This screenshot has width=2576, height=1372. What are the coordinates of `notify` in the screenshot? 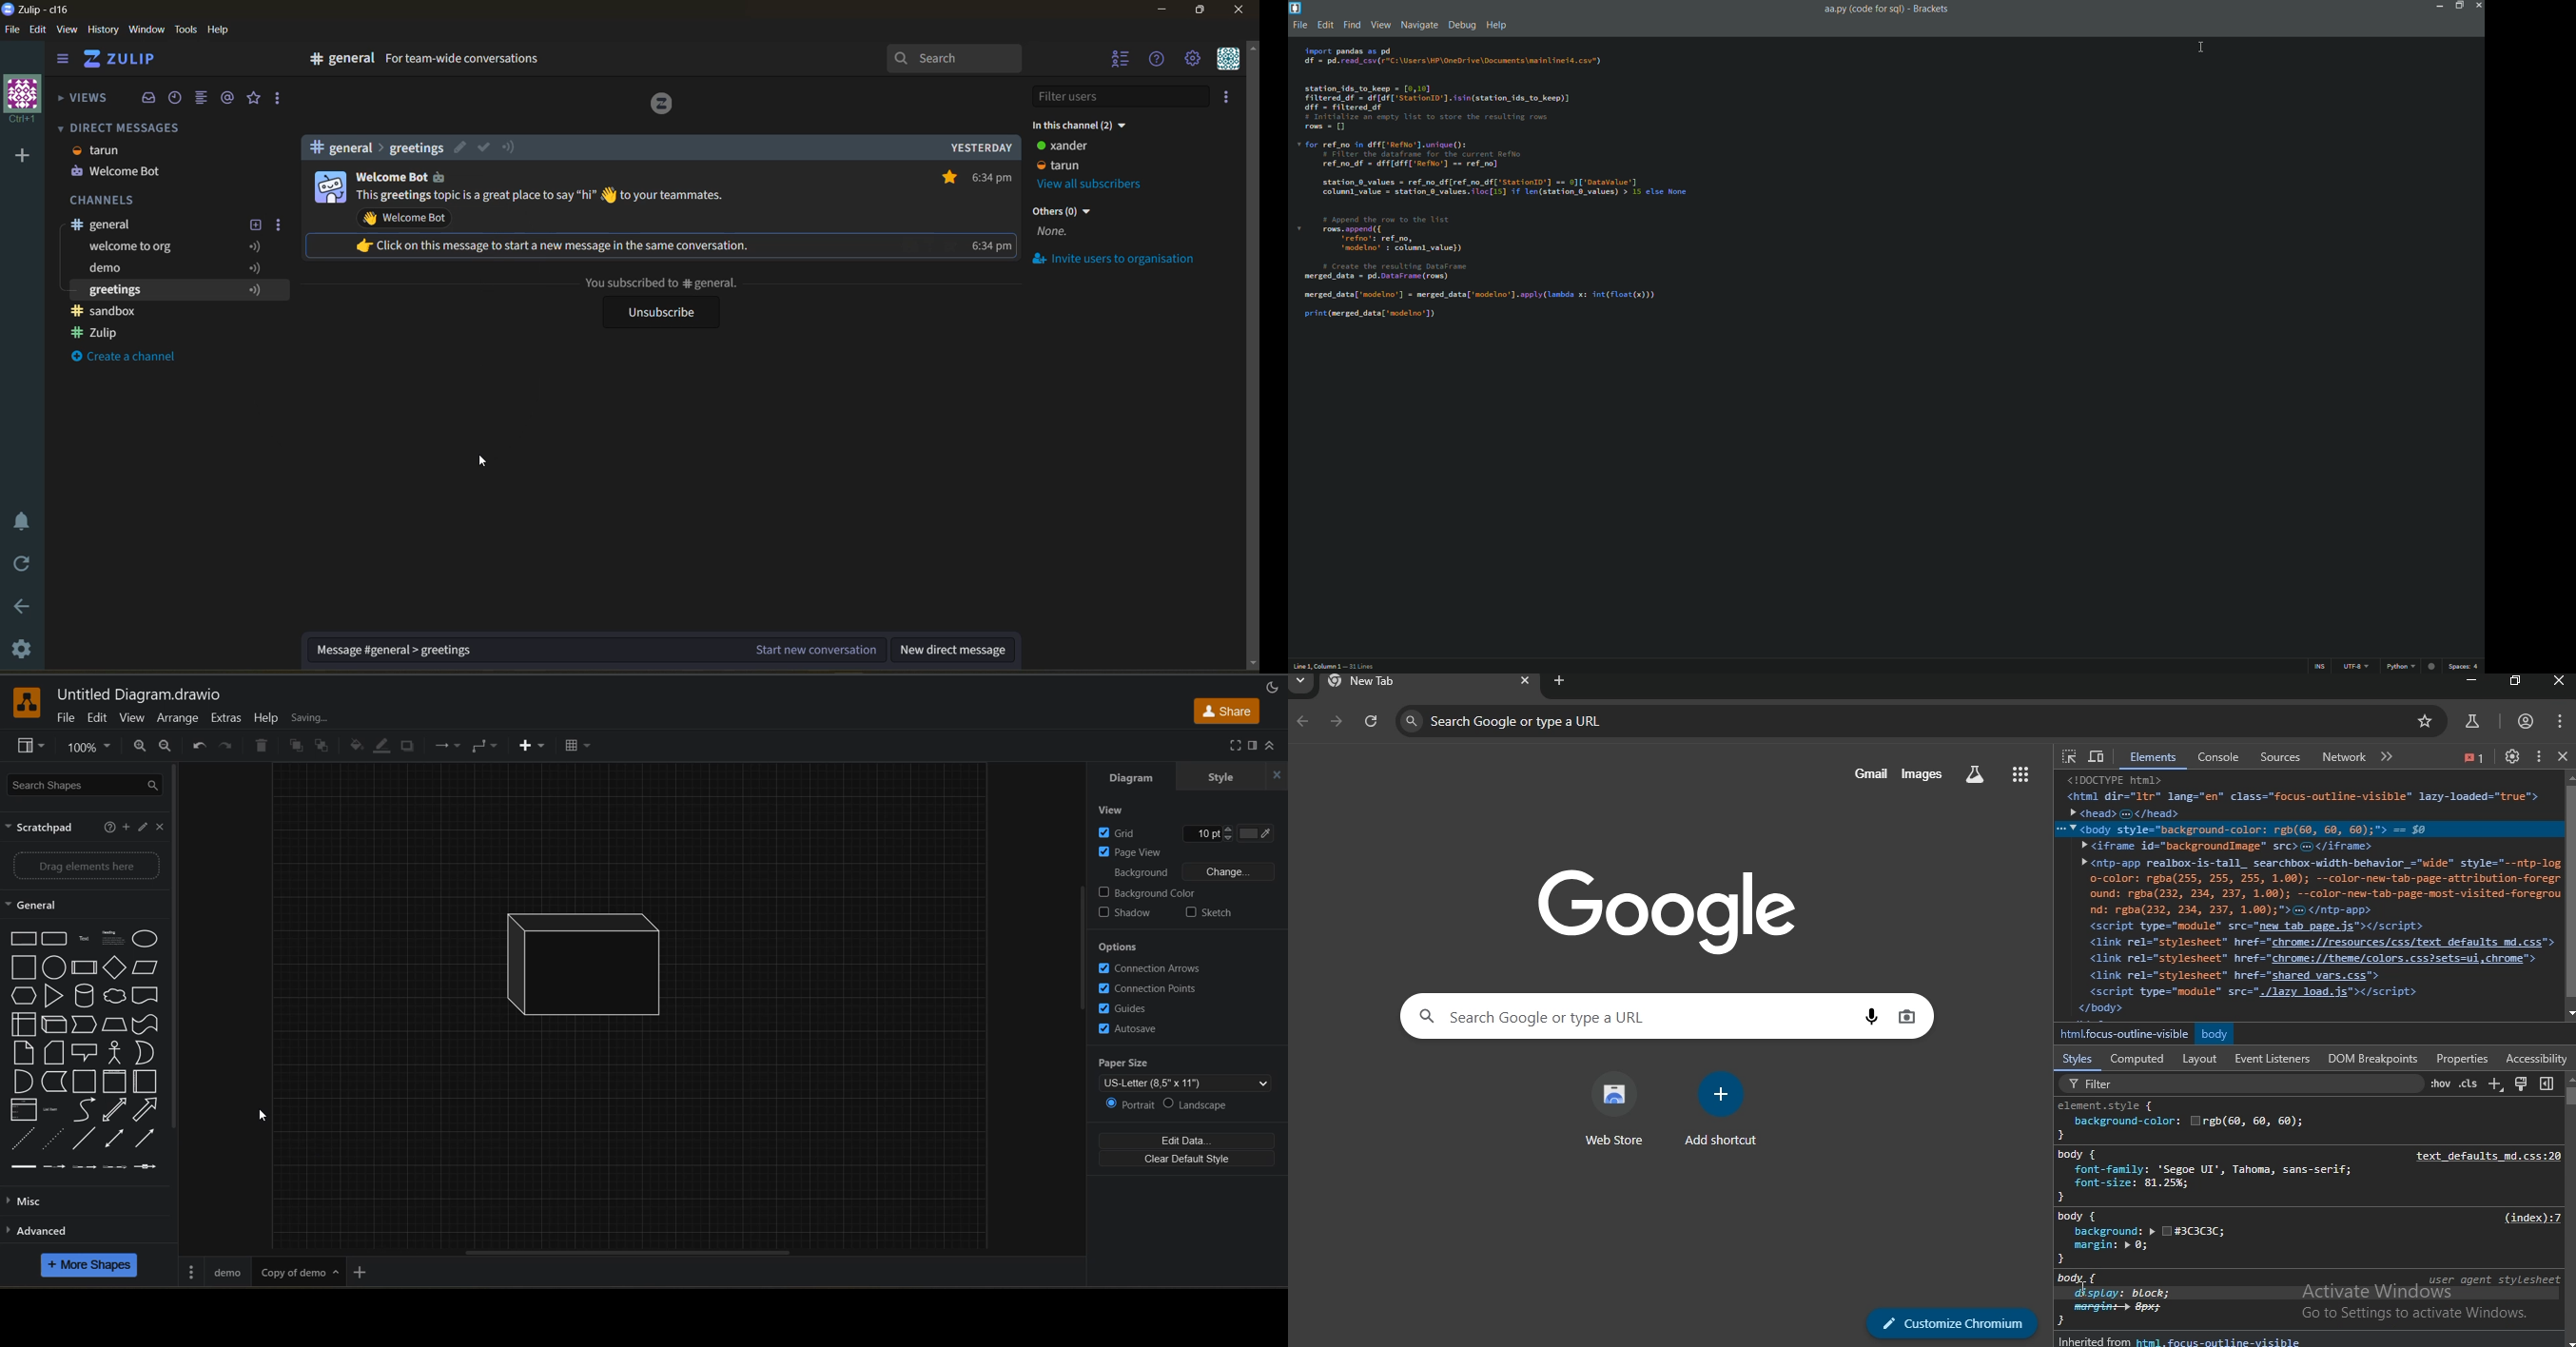 It's located at (510, 148).